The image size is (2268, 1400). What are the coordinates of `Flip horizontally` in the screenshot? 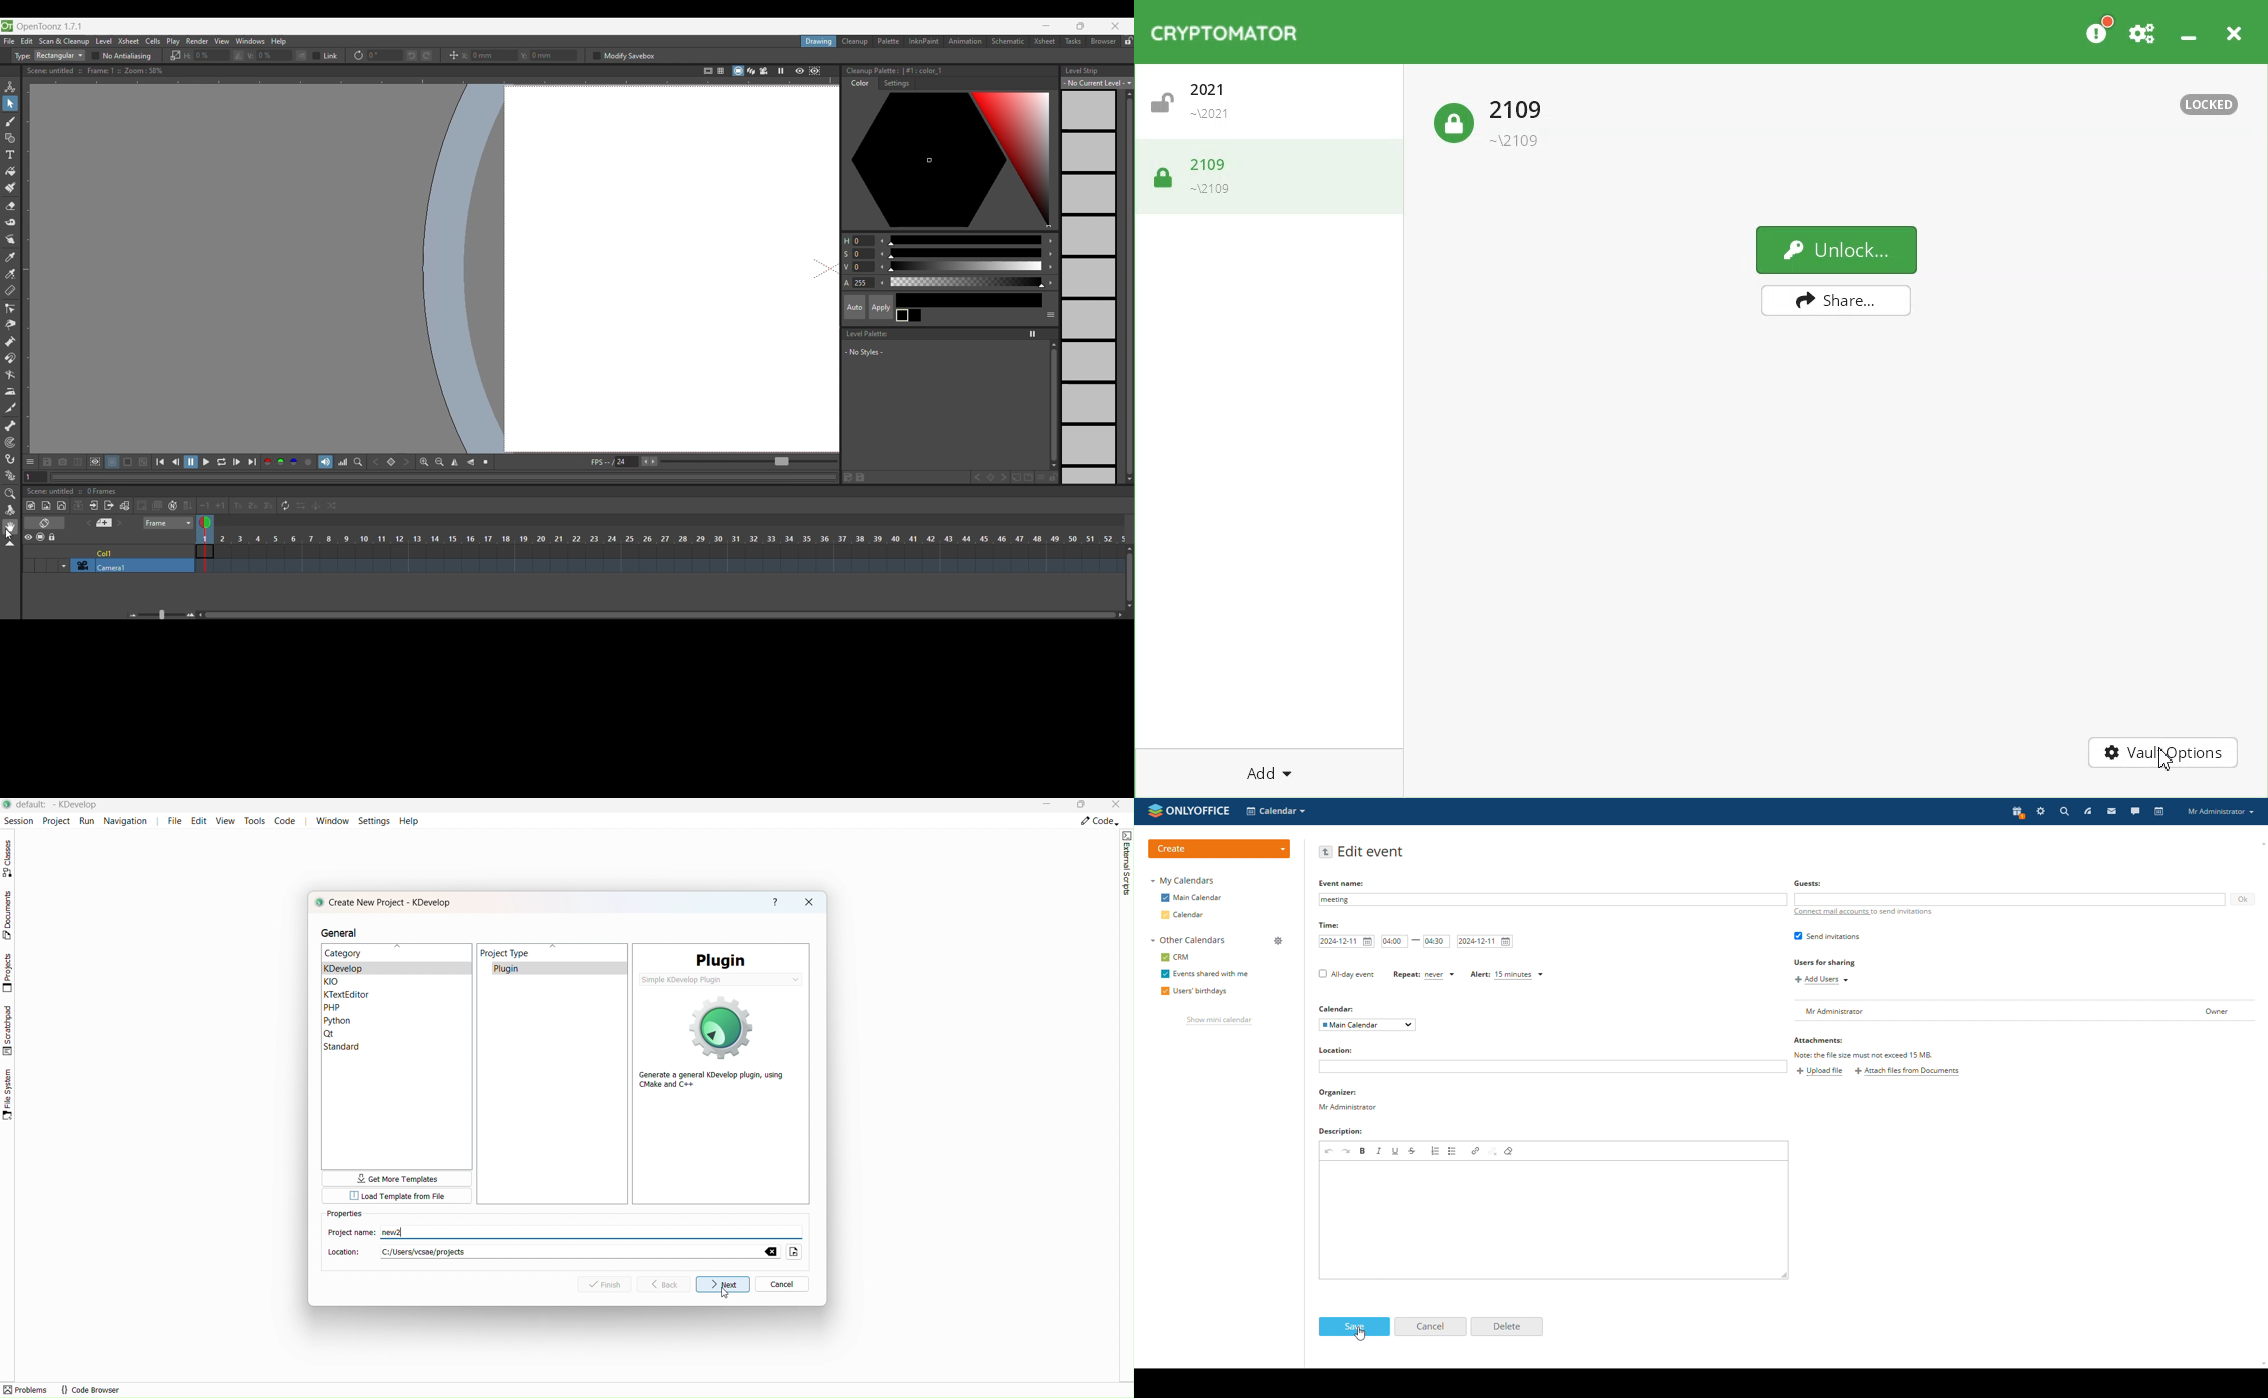 It's located at (455, 462).